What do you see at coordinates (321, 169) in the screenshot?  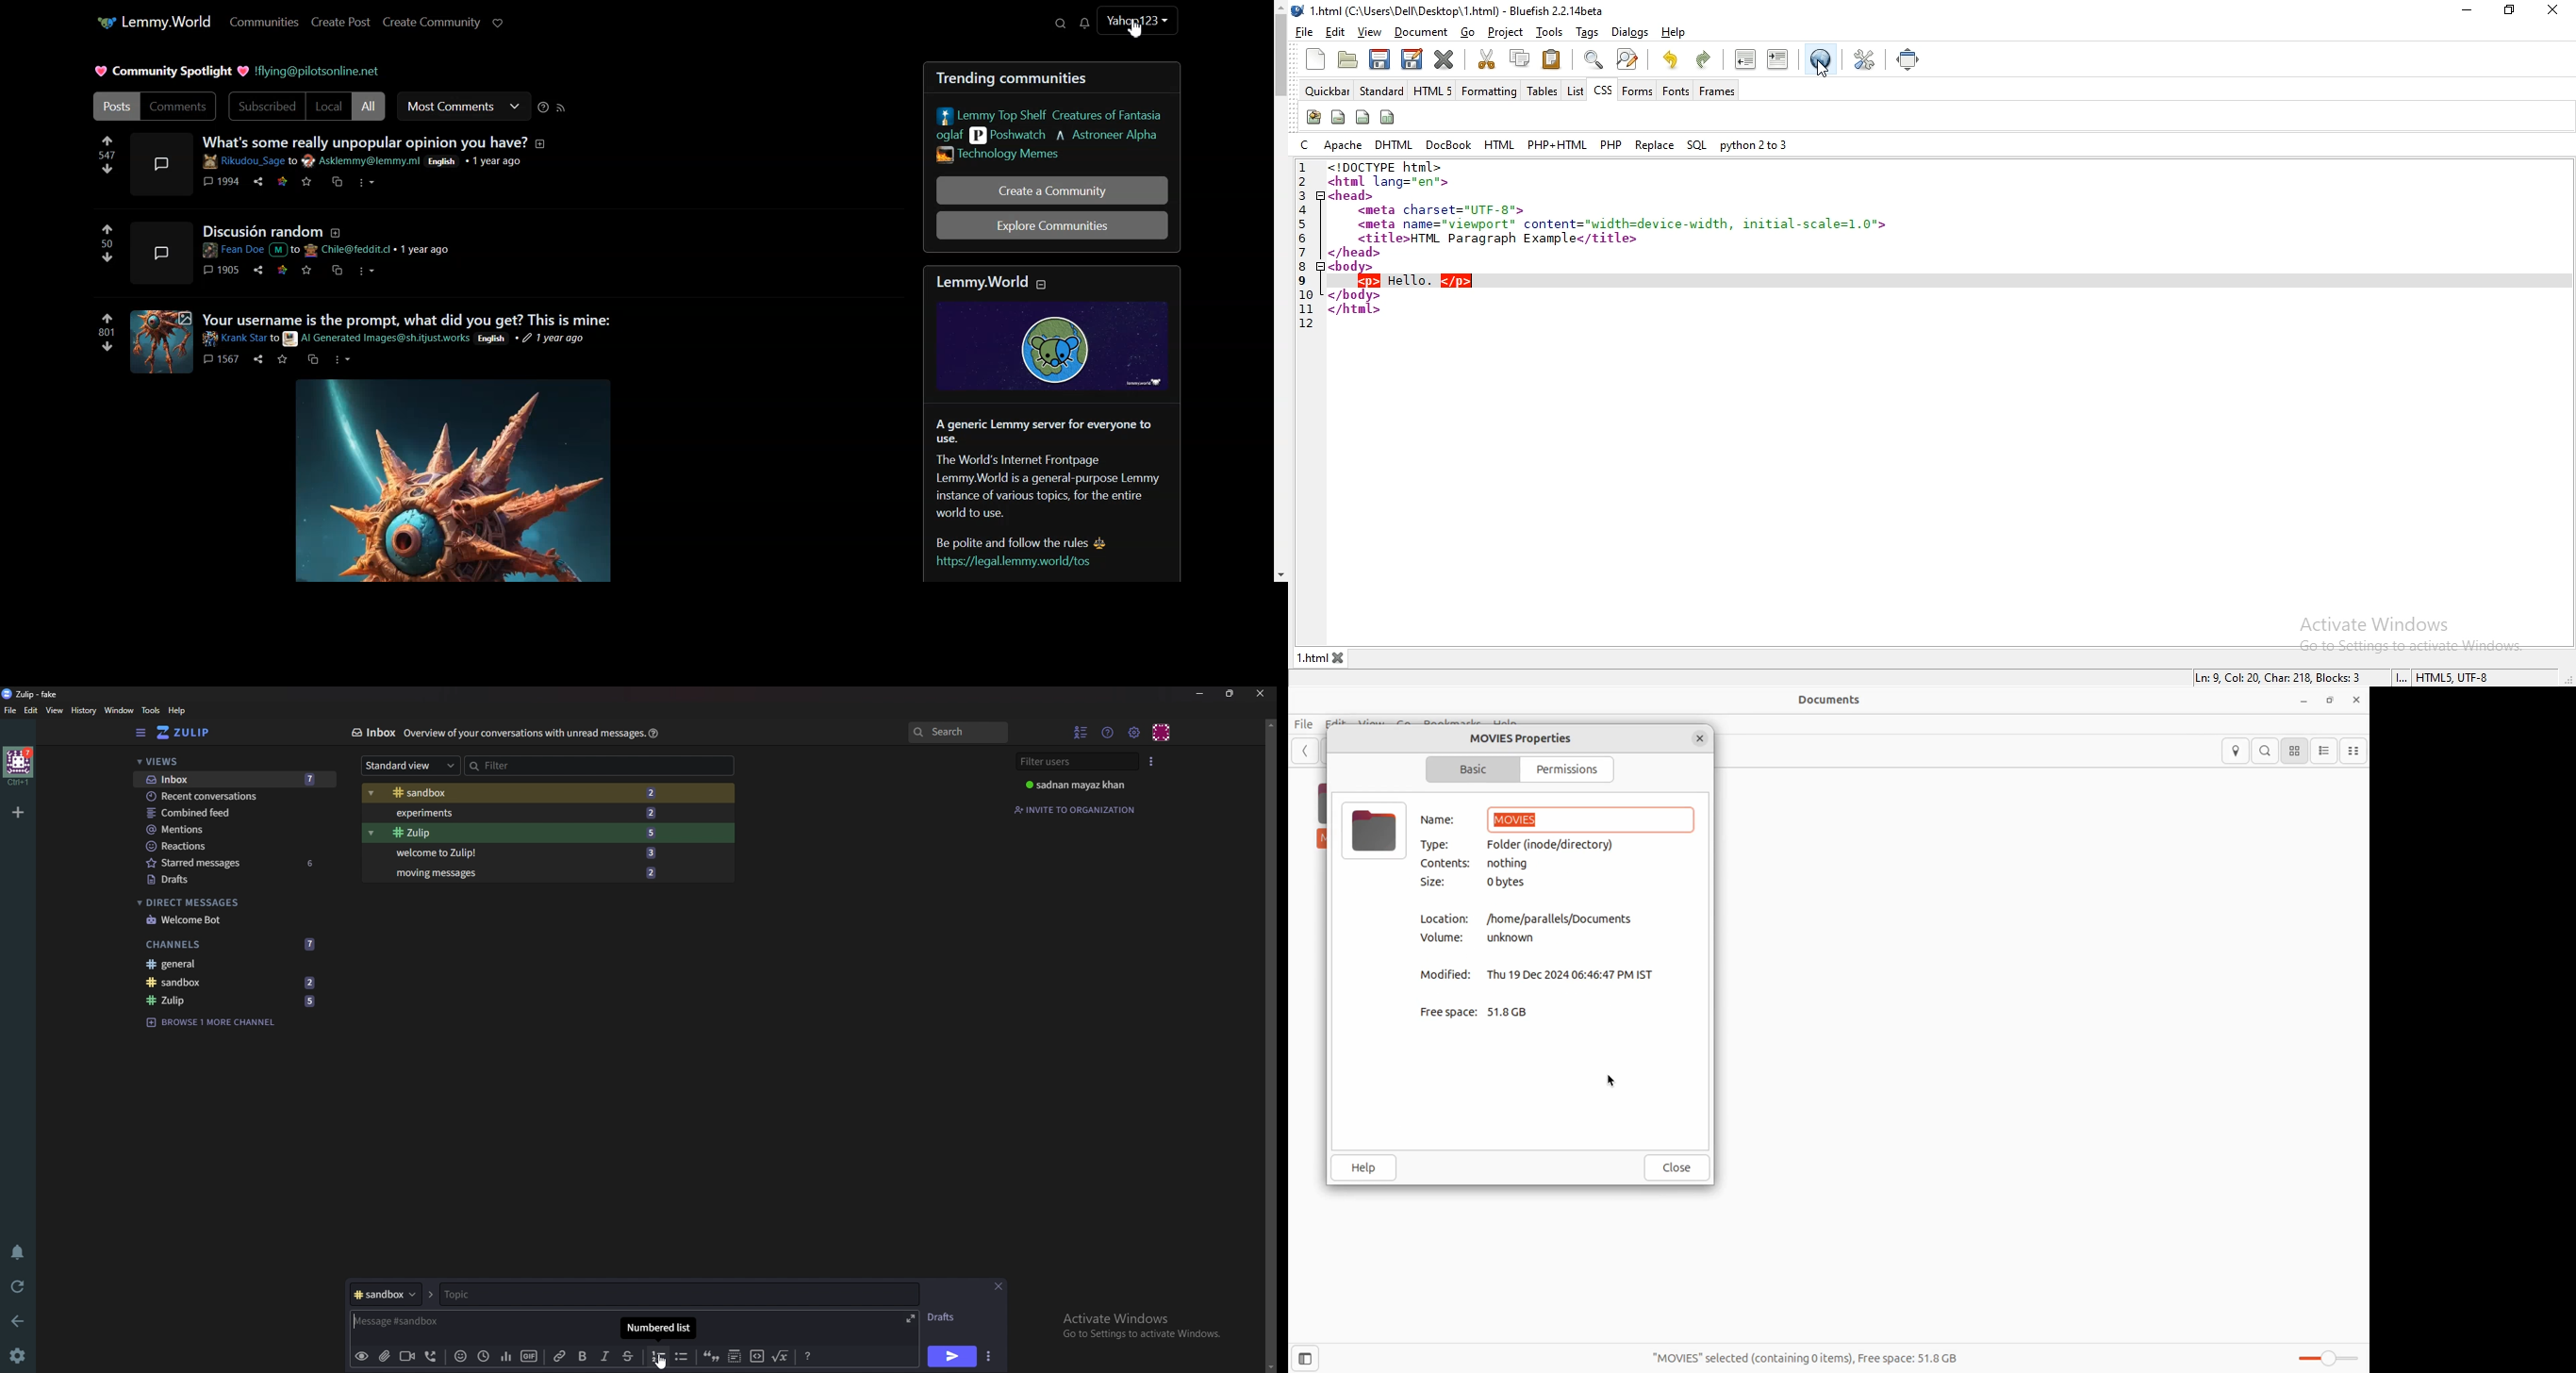 I see `What's some really unpopular opinion you have?` at bounding box center [321, 169].